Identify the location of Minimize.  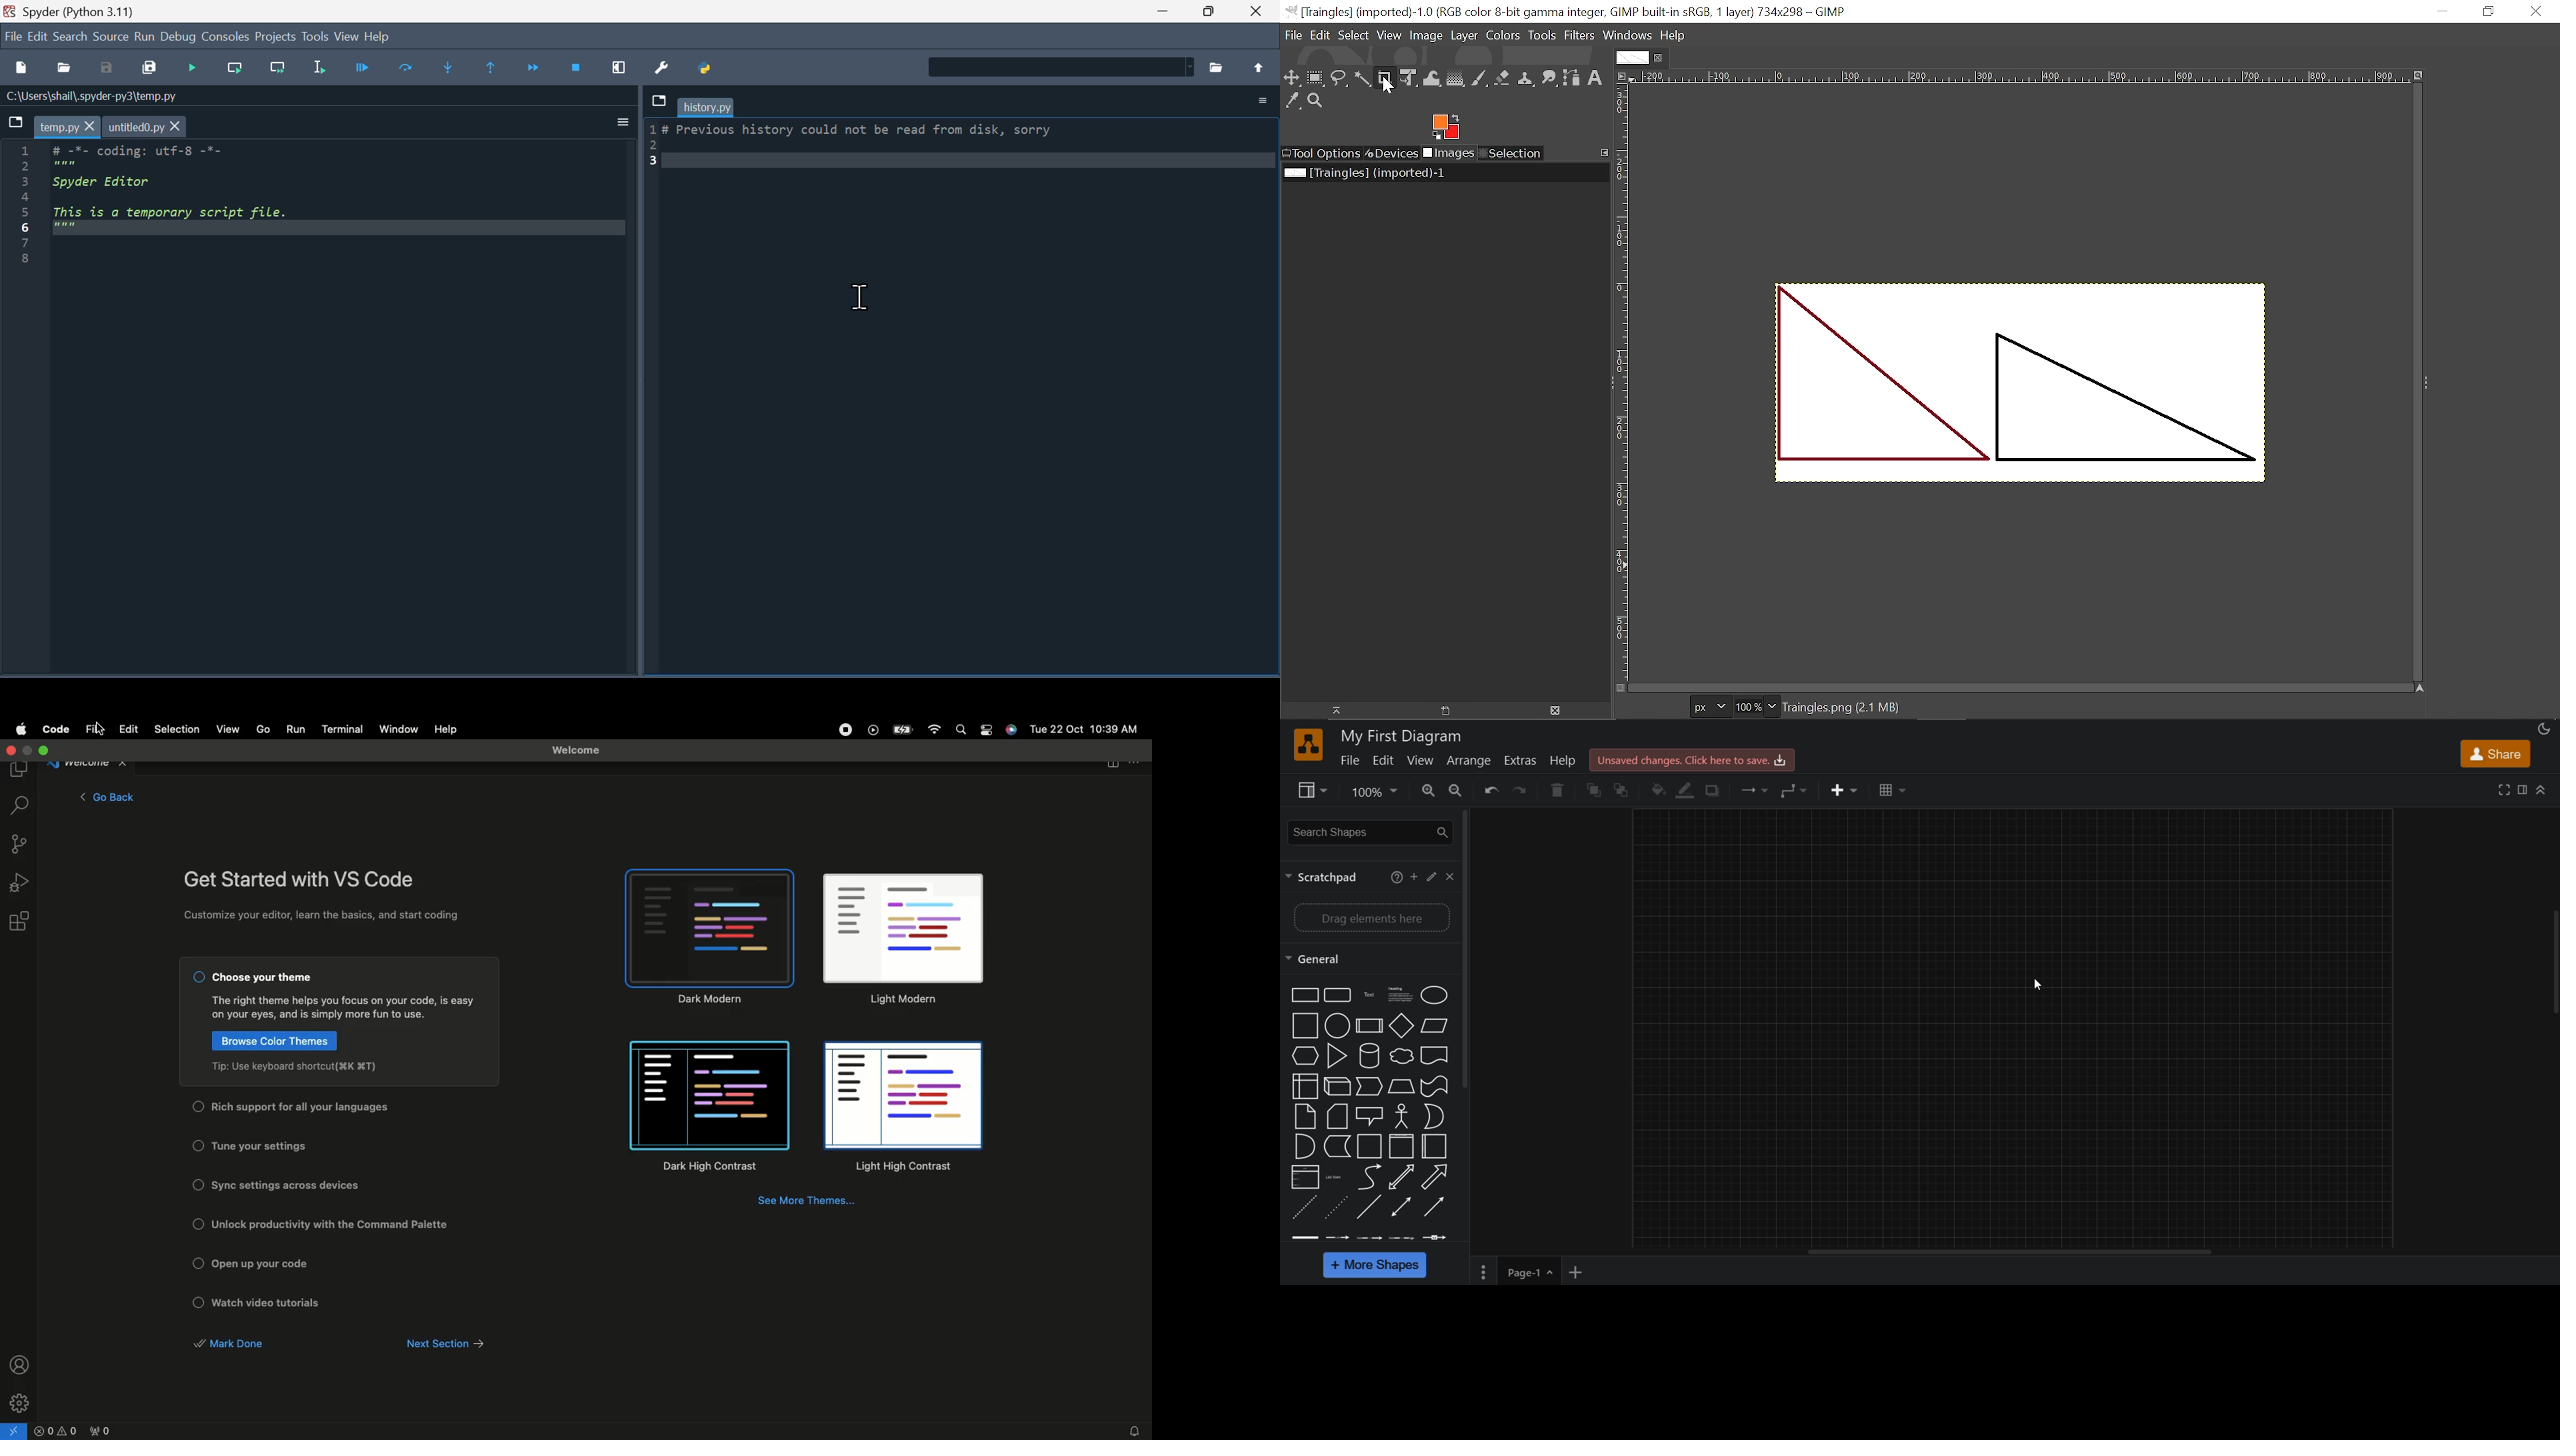
(2450, 11).